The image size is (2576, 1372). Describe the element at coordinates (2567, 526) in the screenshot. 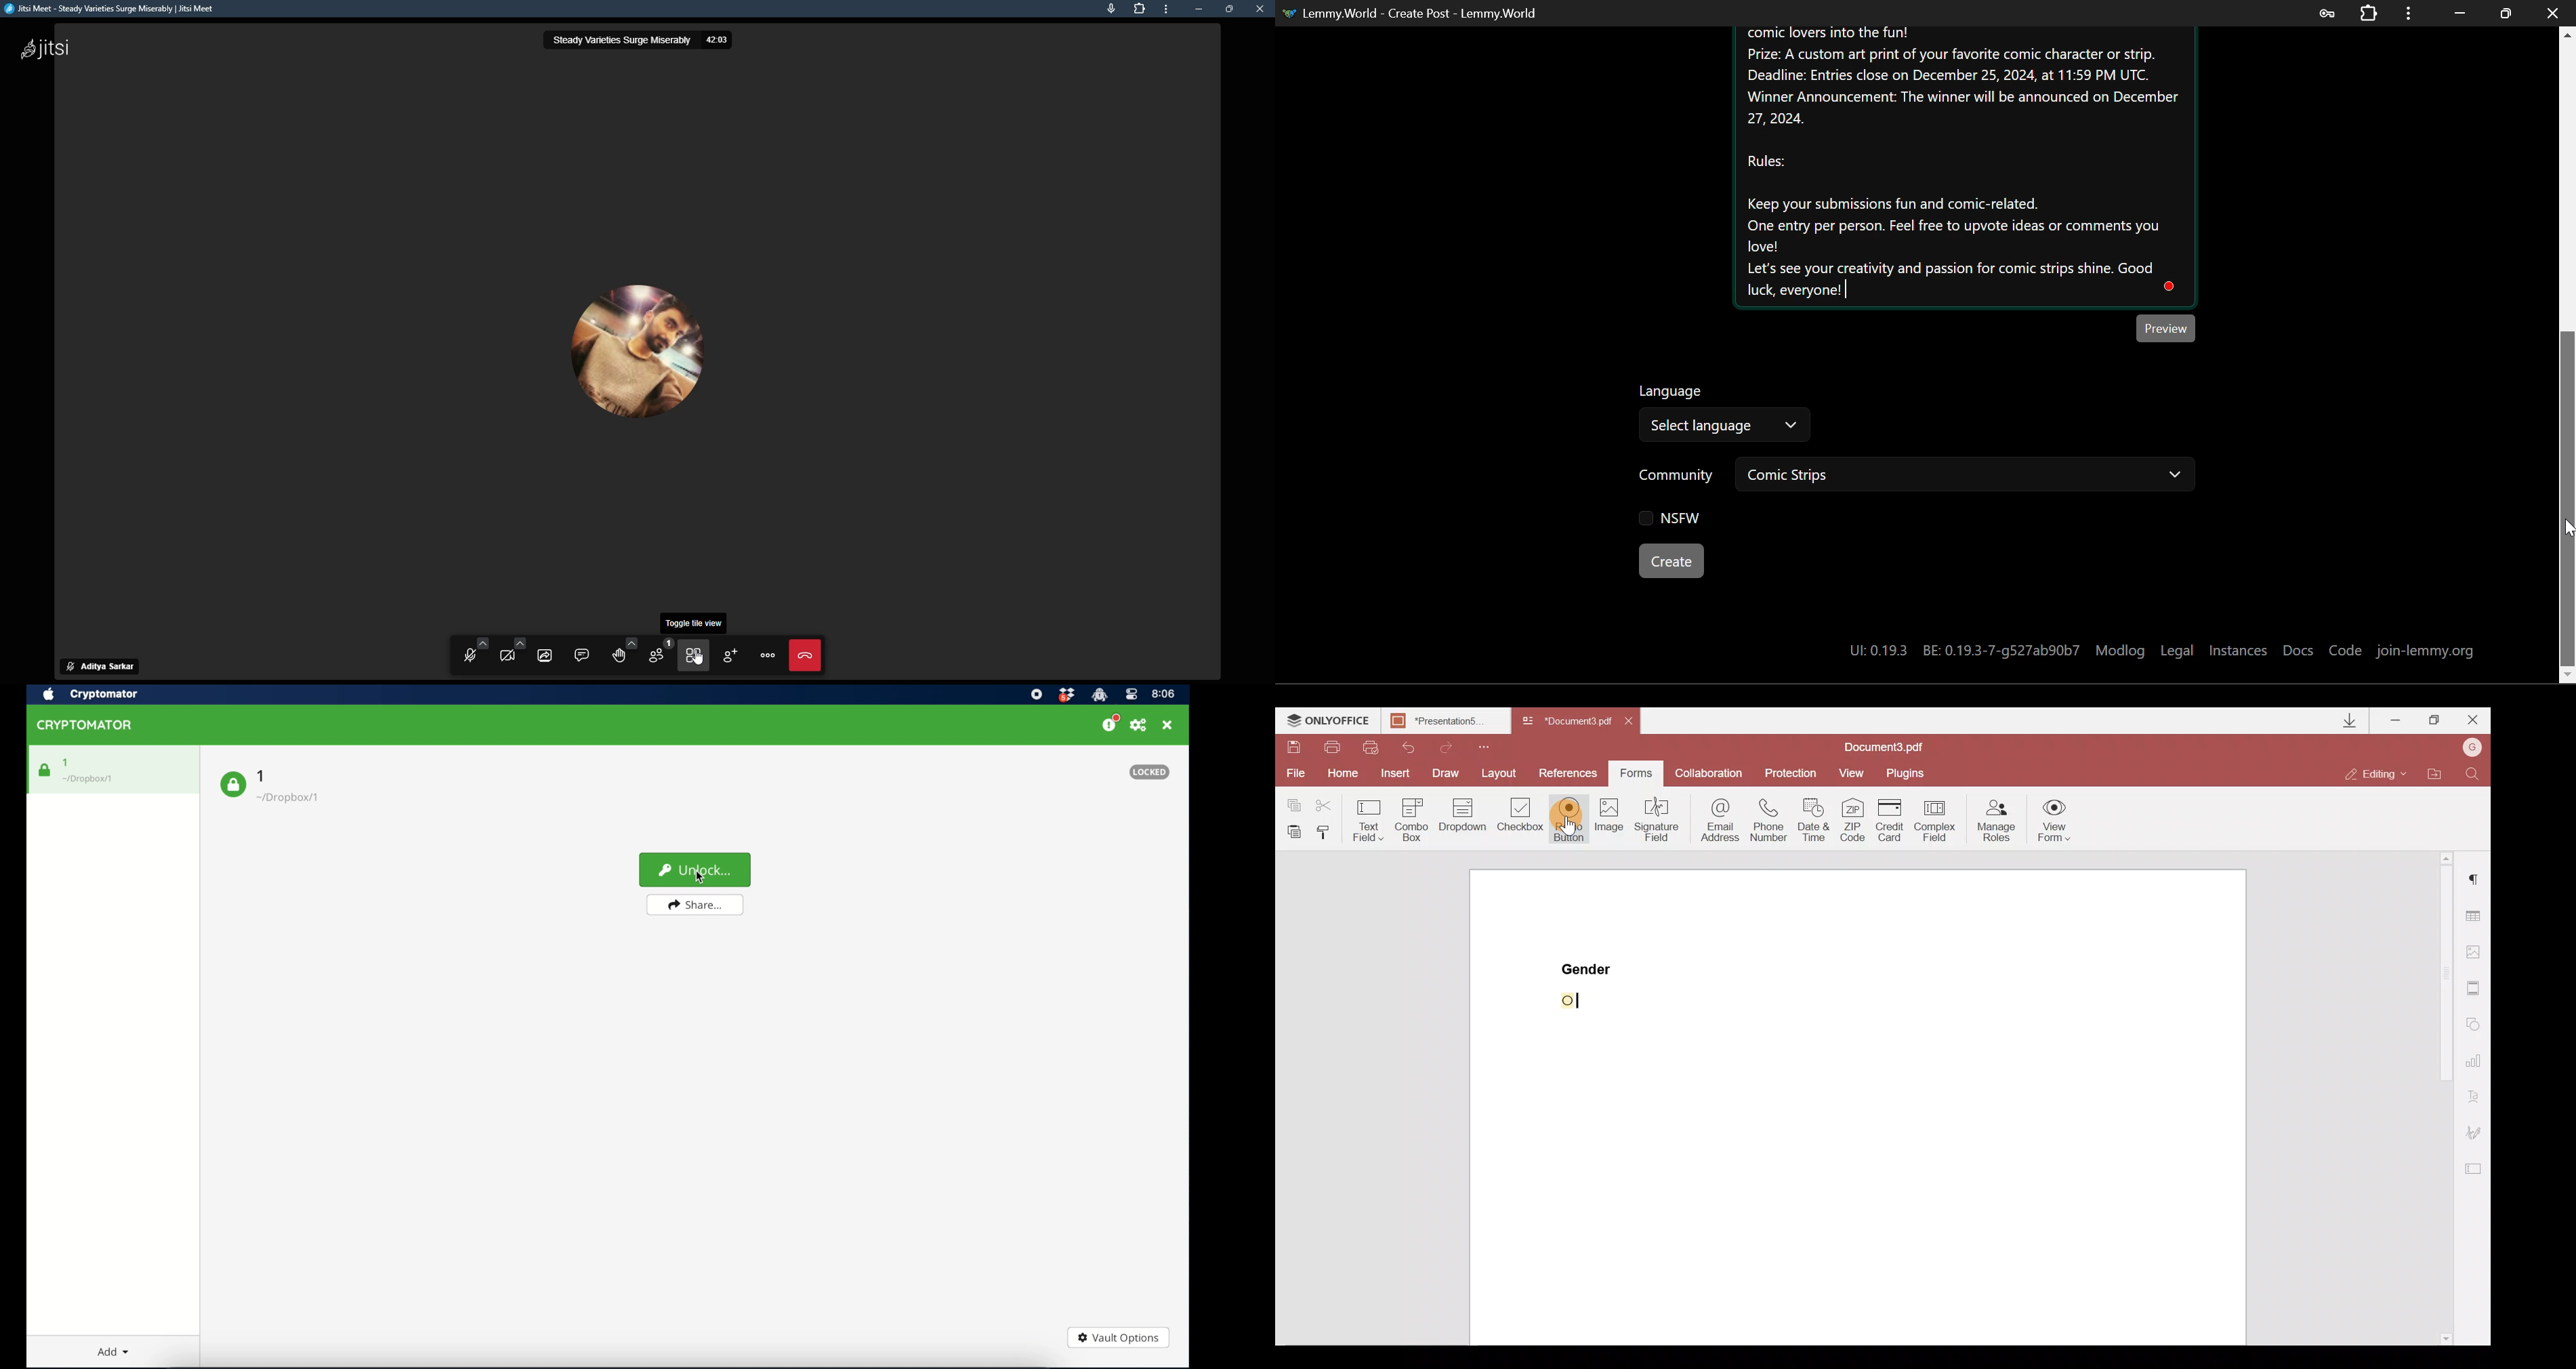

I see `DRAG_TO Cursor Position` at that location.